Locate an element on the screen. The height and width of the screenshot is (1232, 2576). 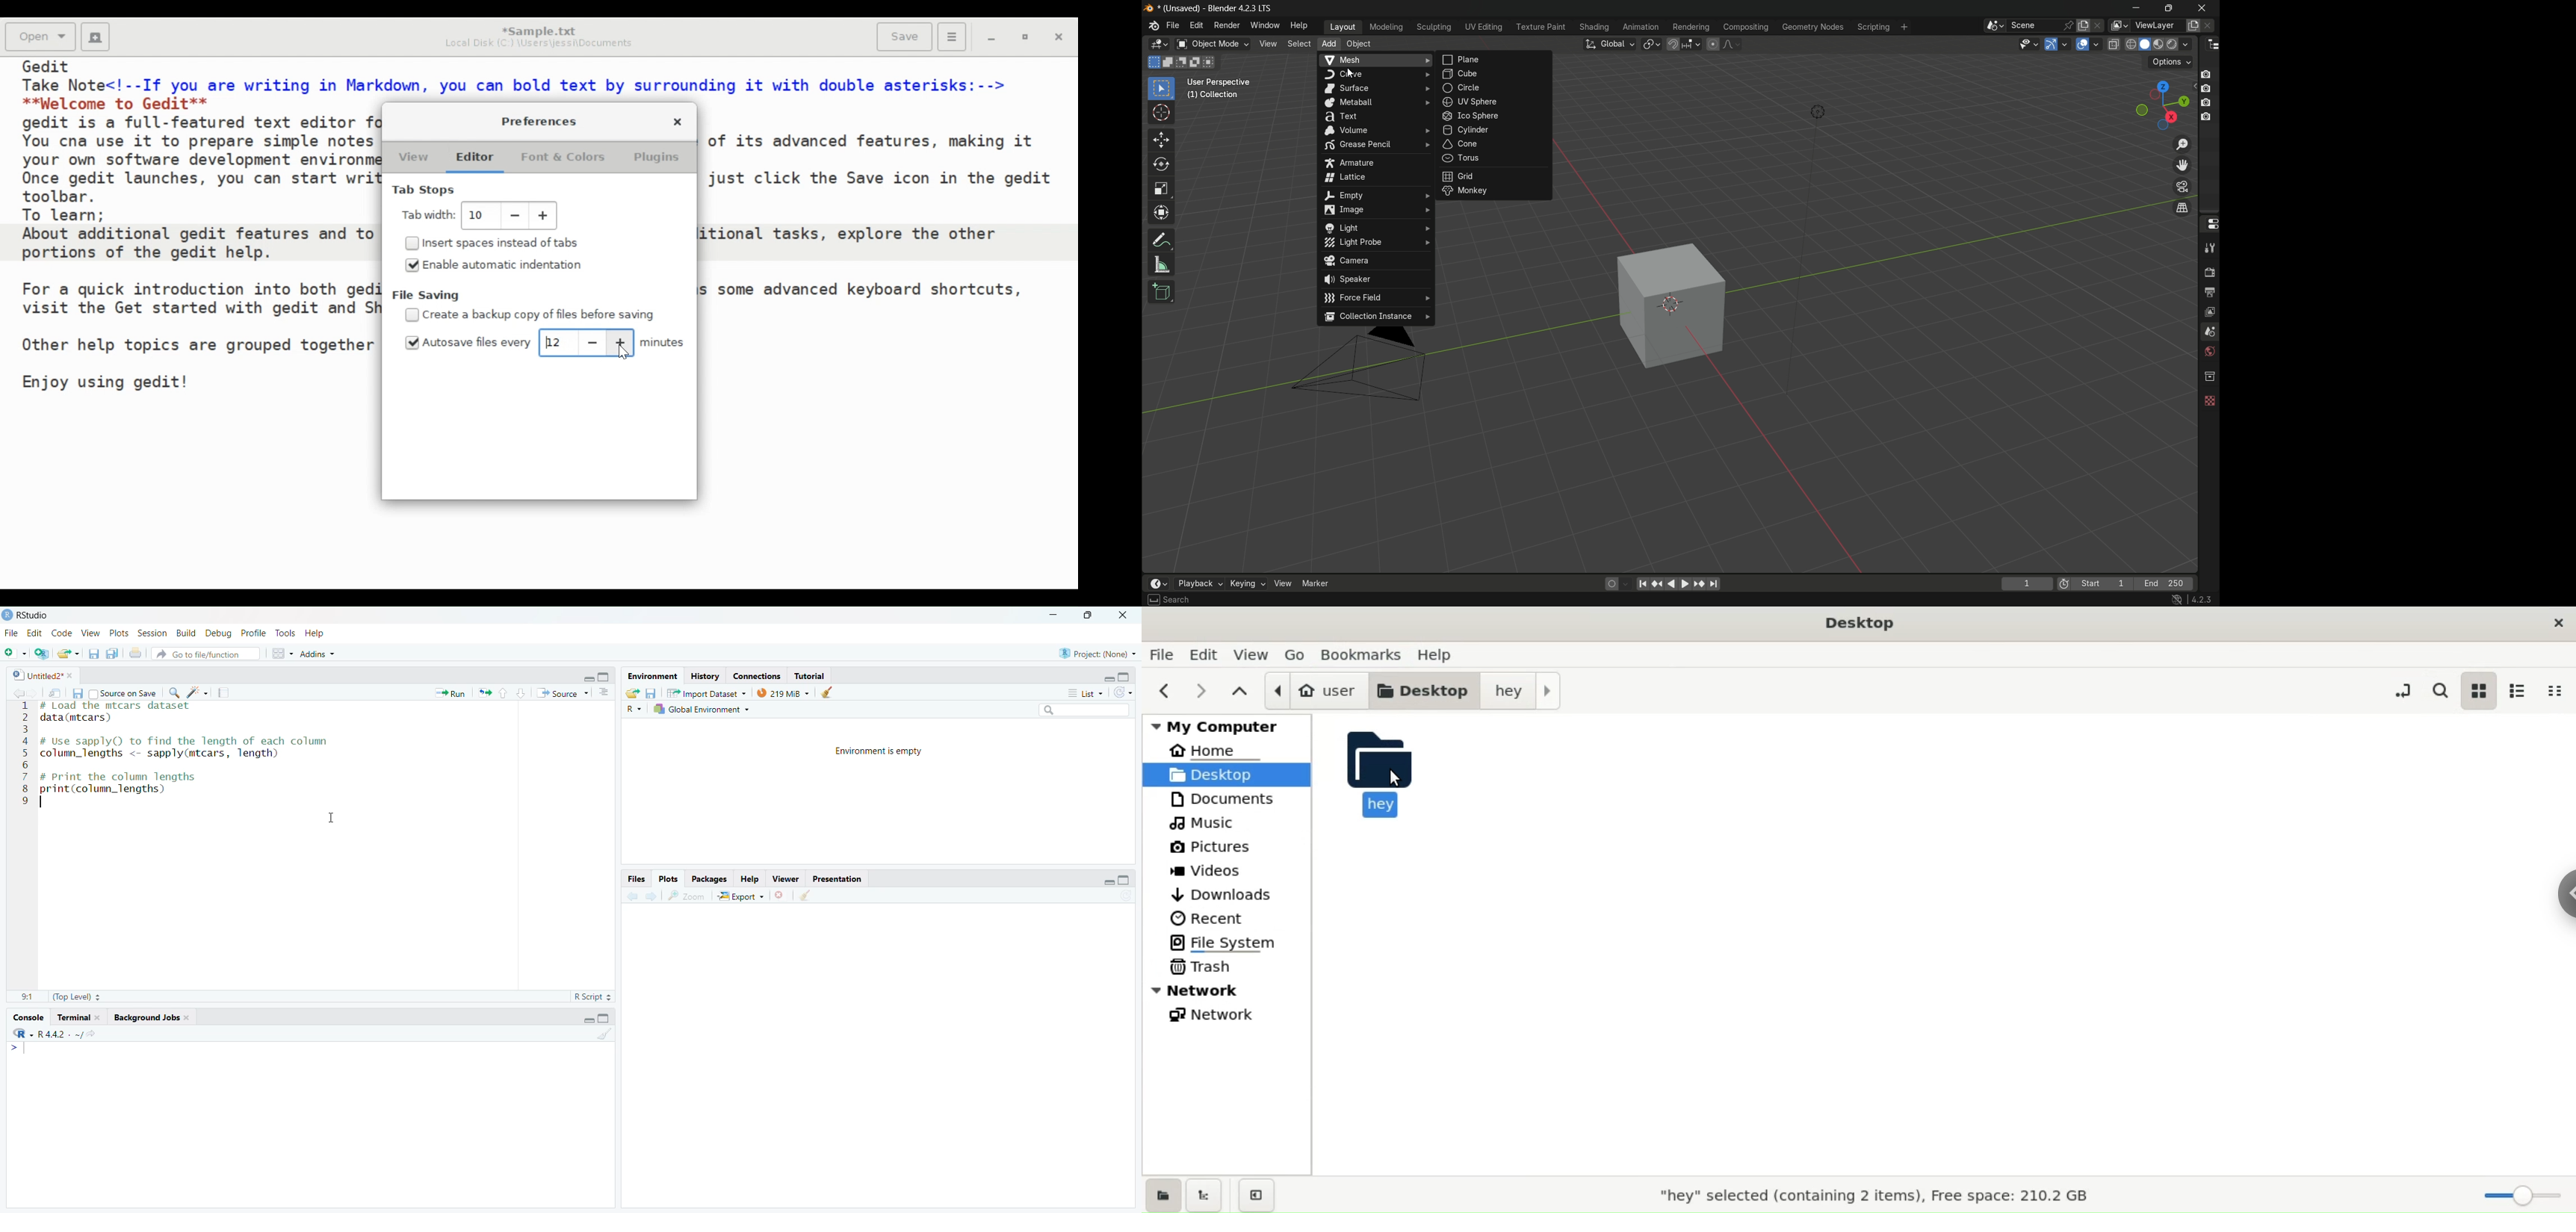
Full Height is located at coordinates (1125, 676).